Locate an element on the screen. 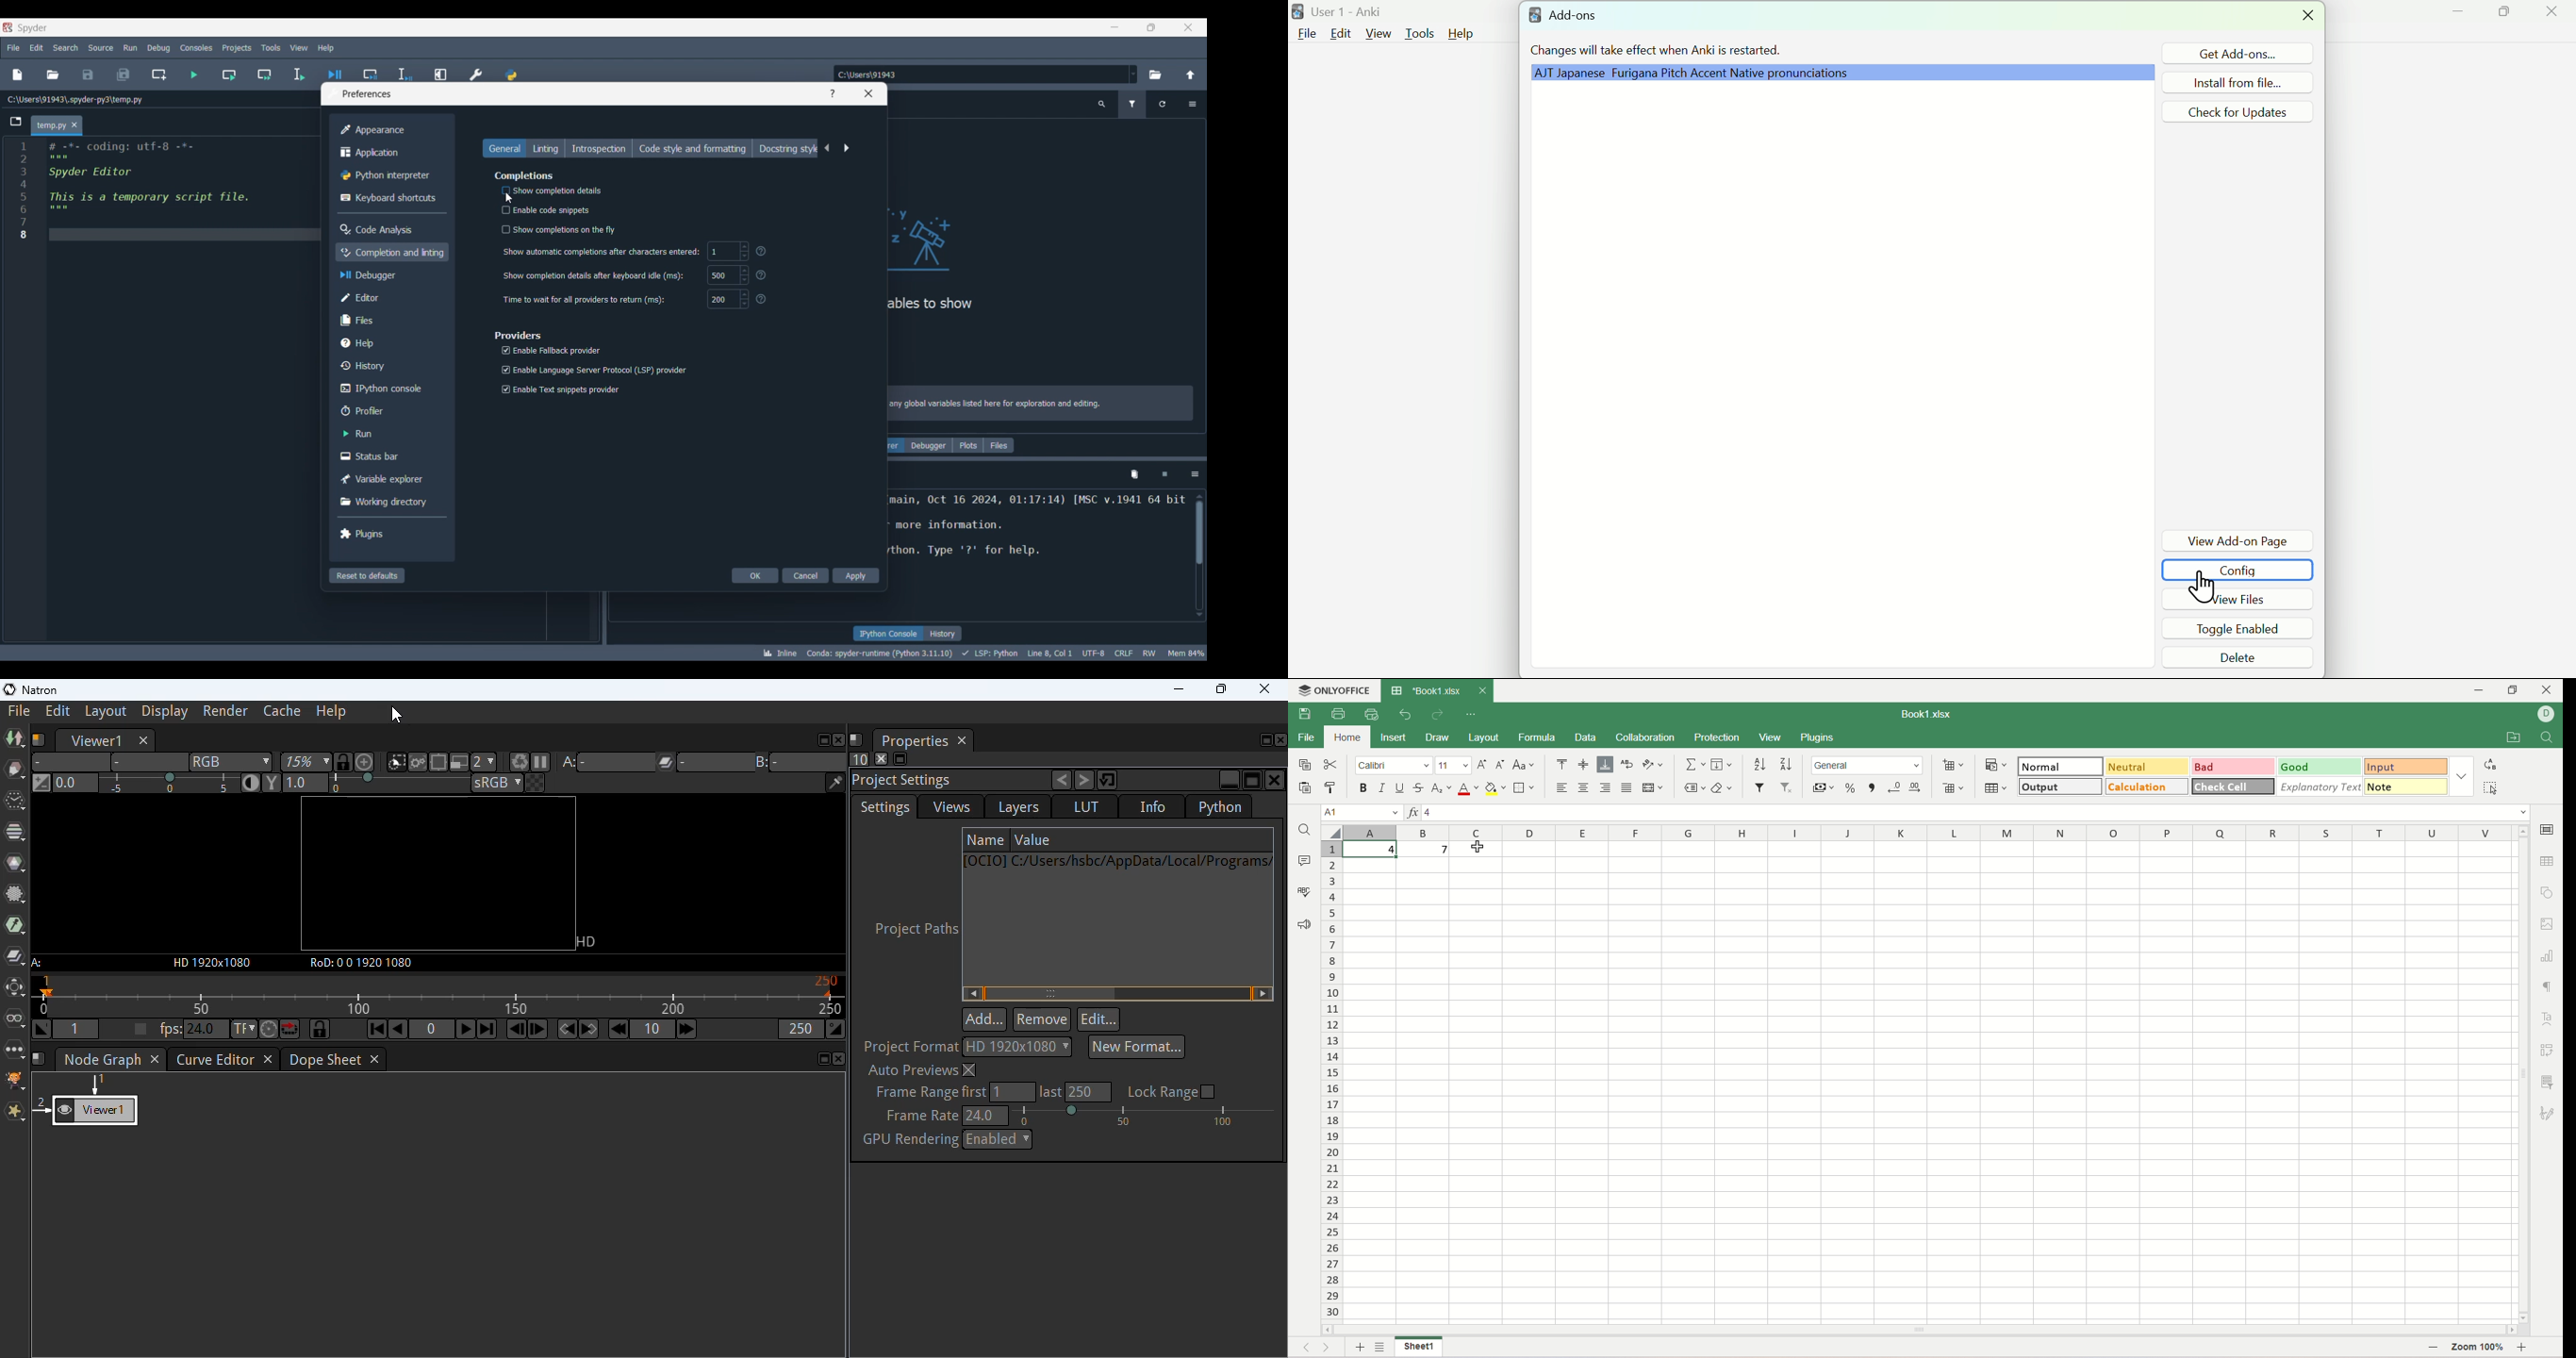  background color is located at coordinates (1495, 787).